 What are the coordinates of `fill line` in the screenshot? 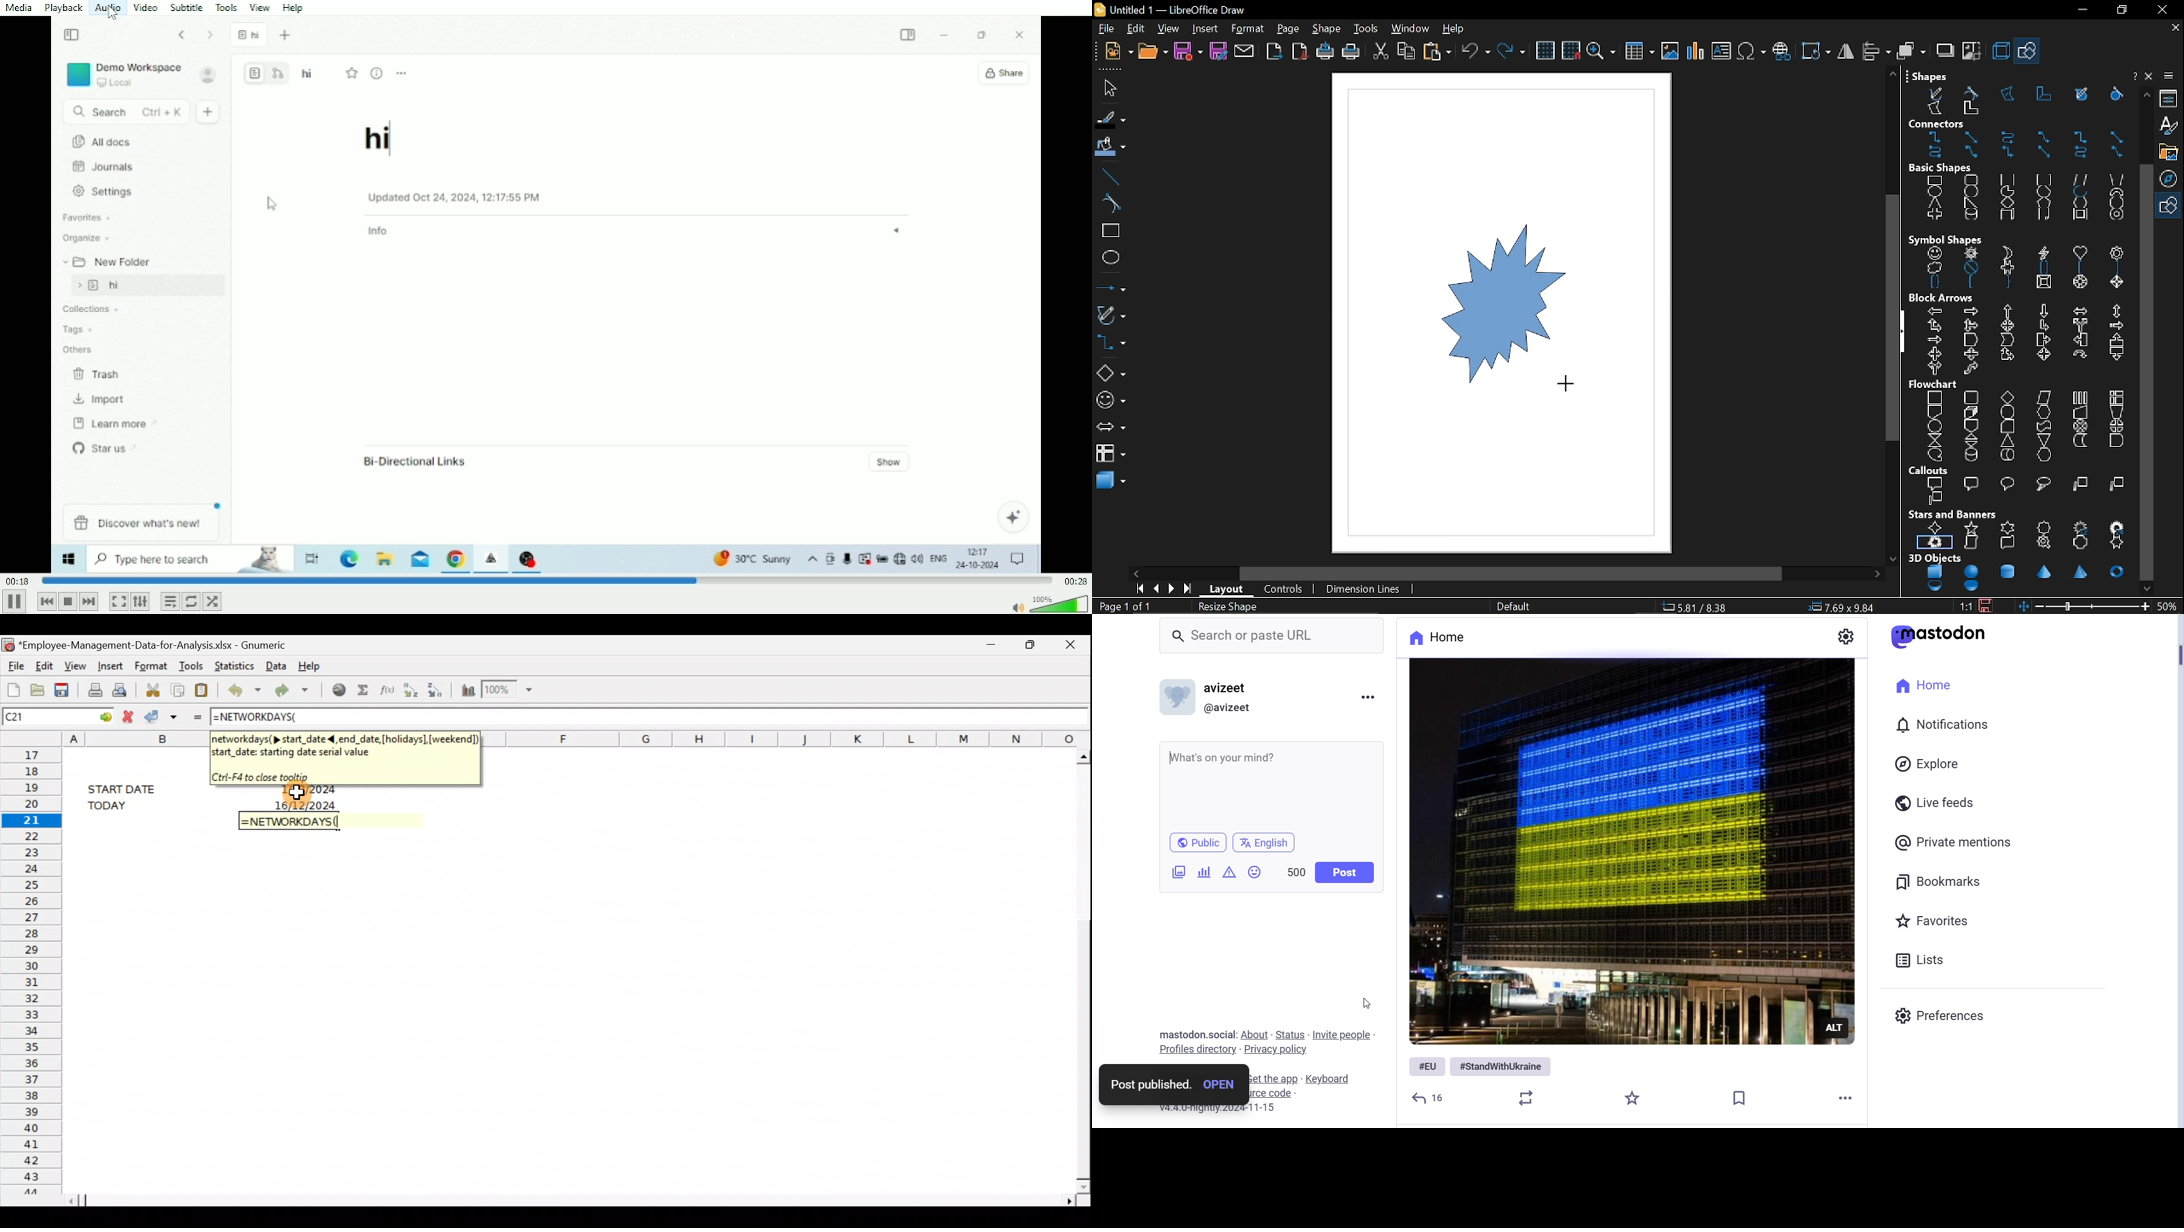 It's located at (1110, 120).